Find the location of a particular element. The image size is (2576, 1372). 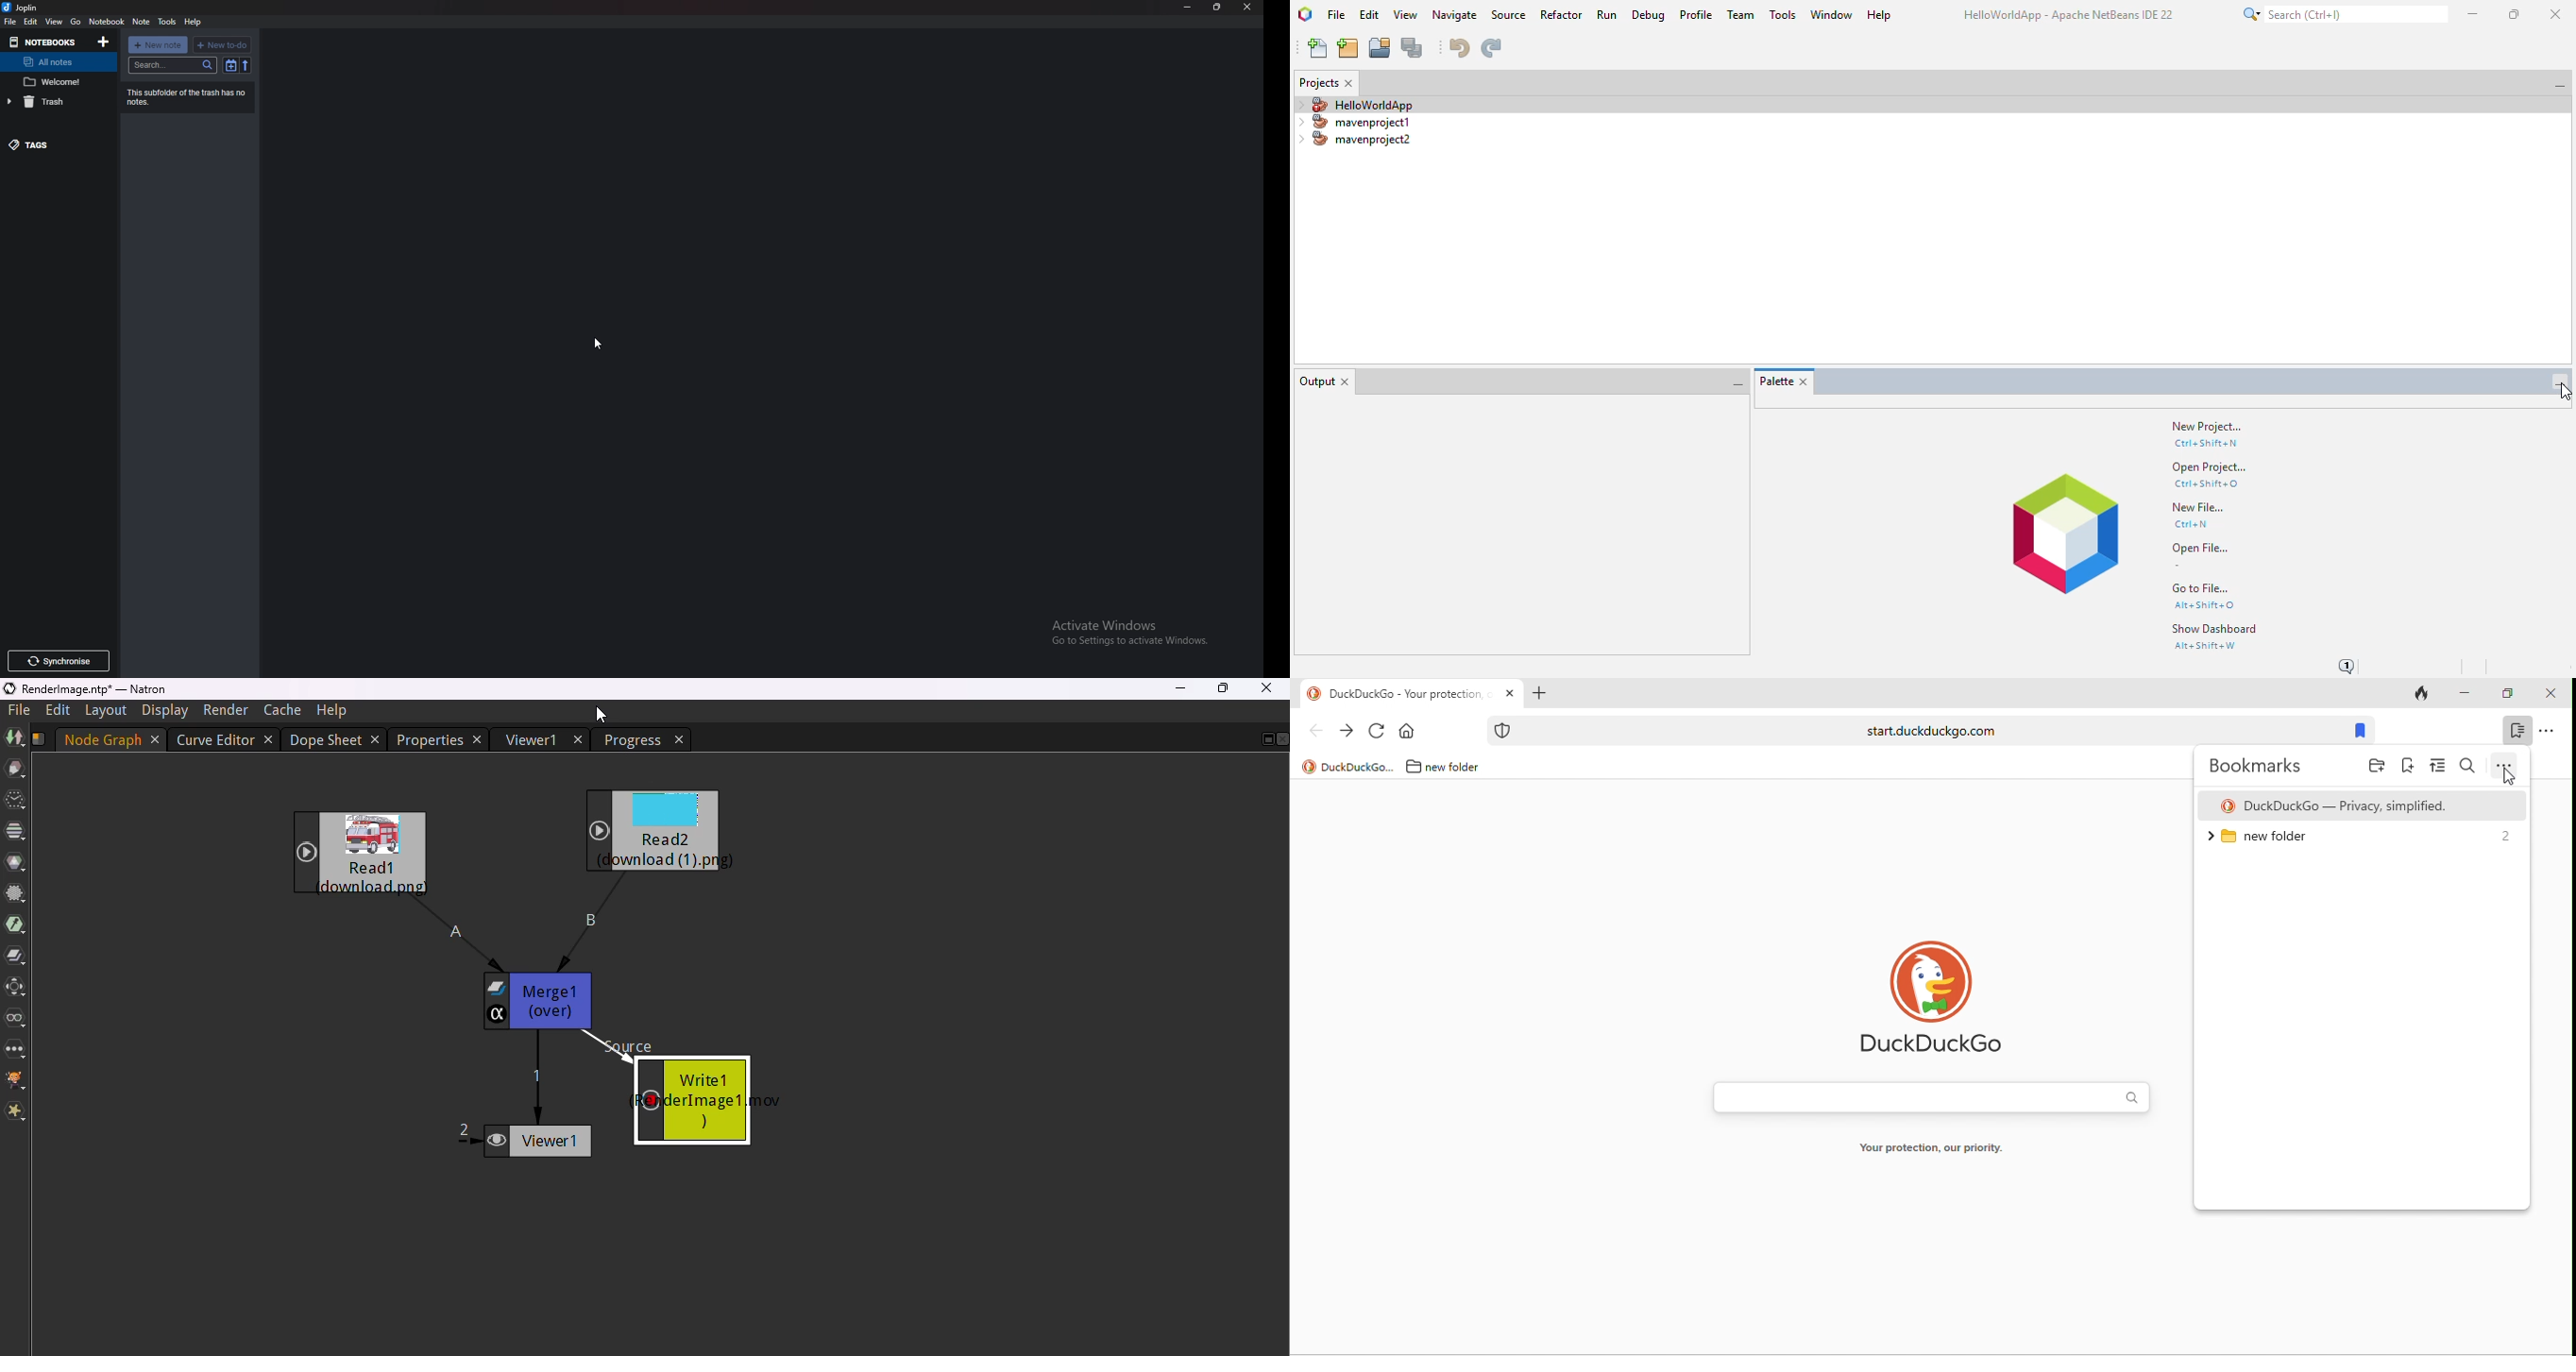

new todo is located at coordinates (221, 44).